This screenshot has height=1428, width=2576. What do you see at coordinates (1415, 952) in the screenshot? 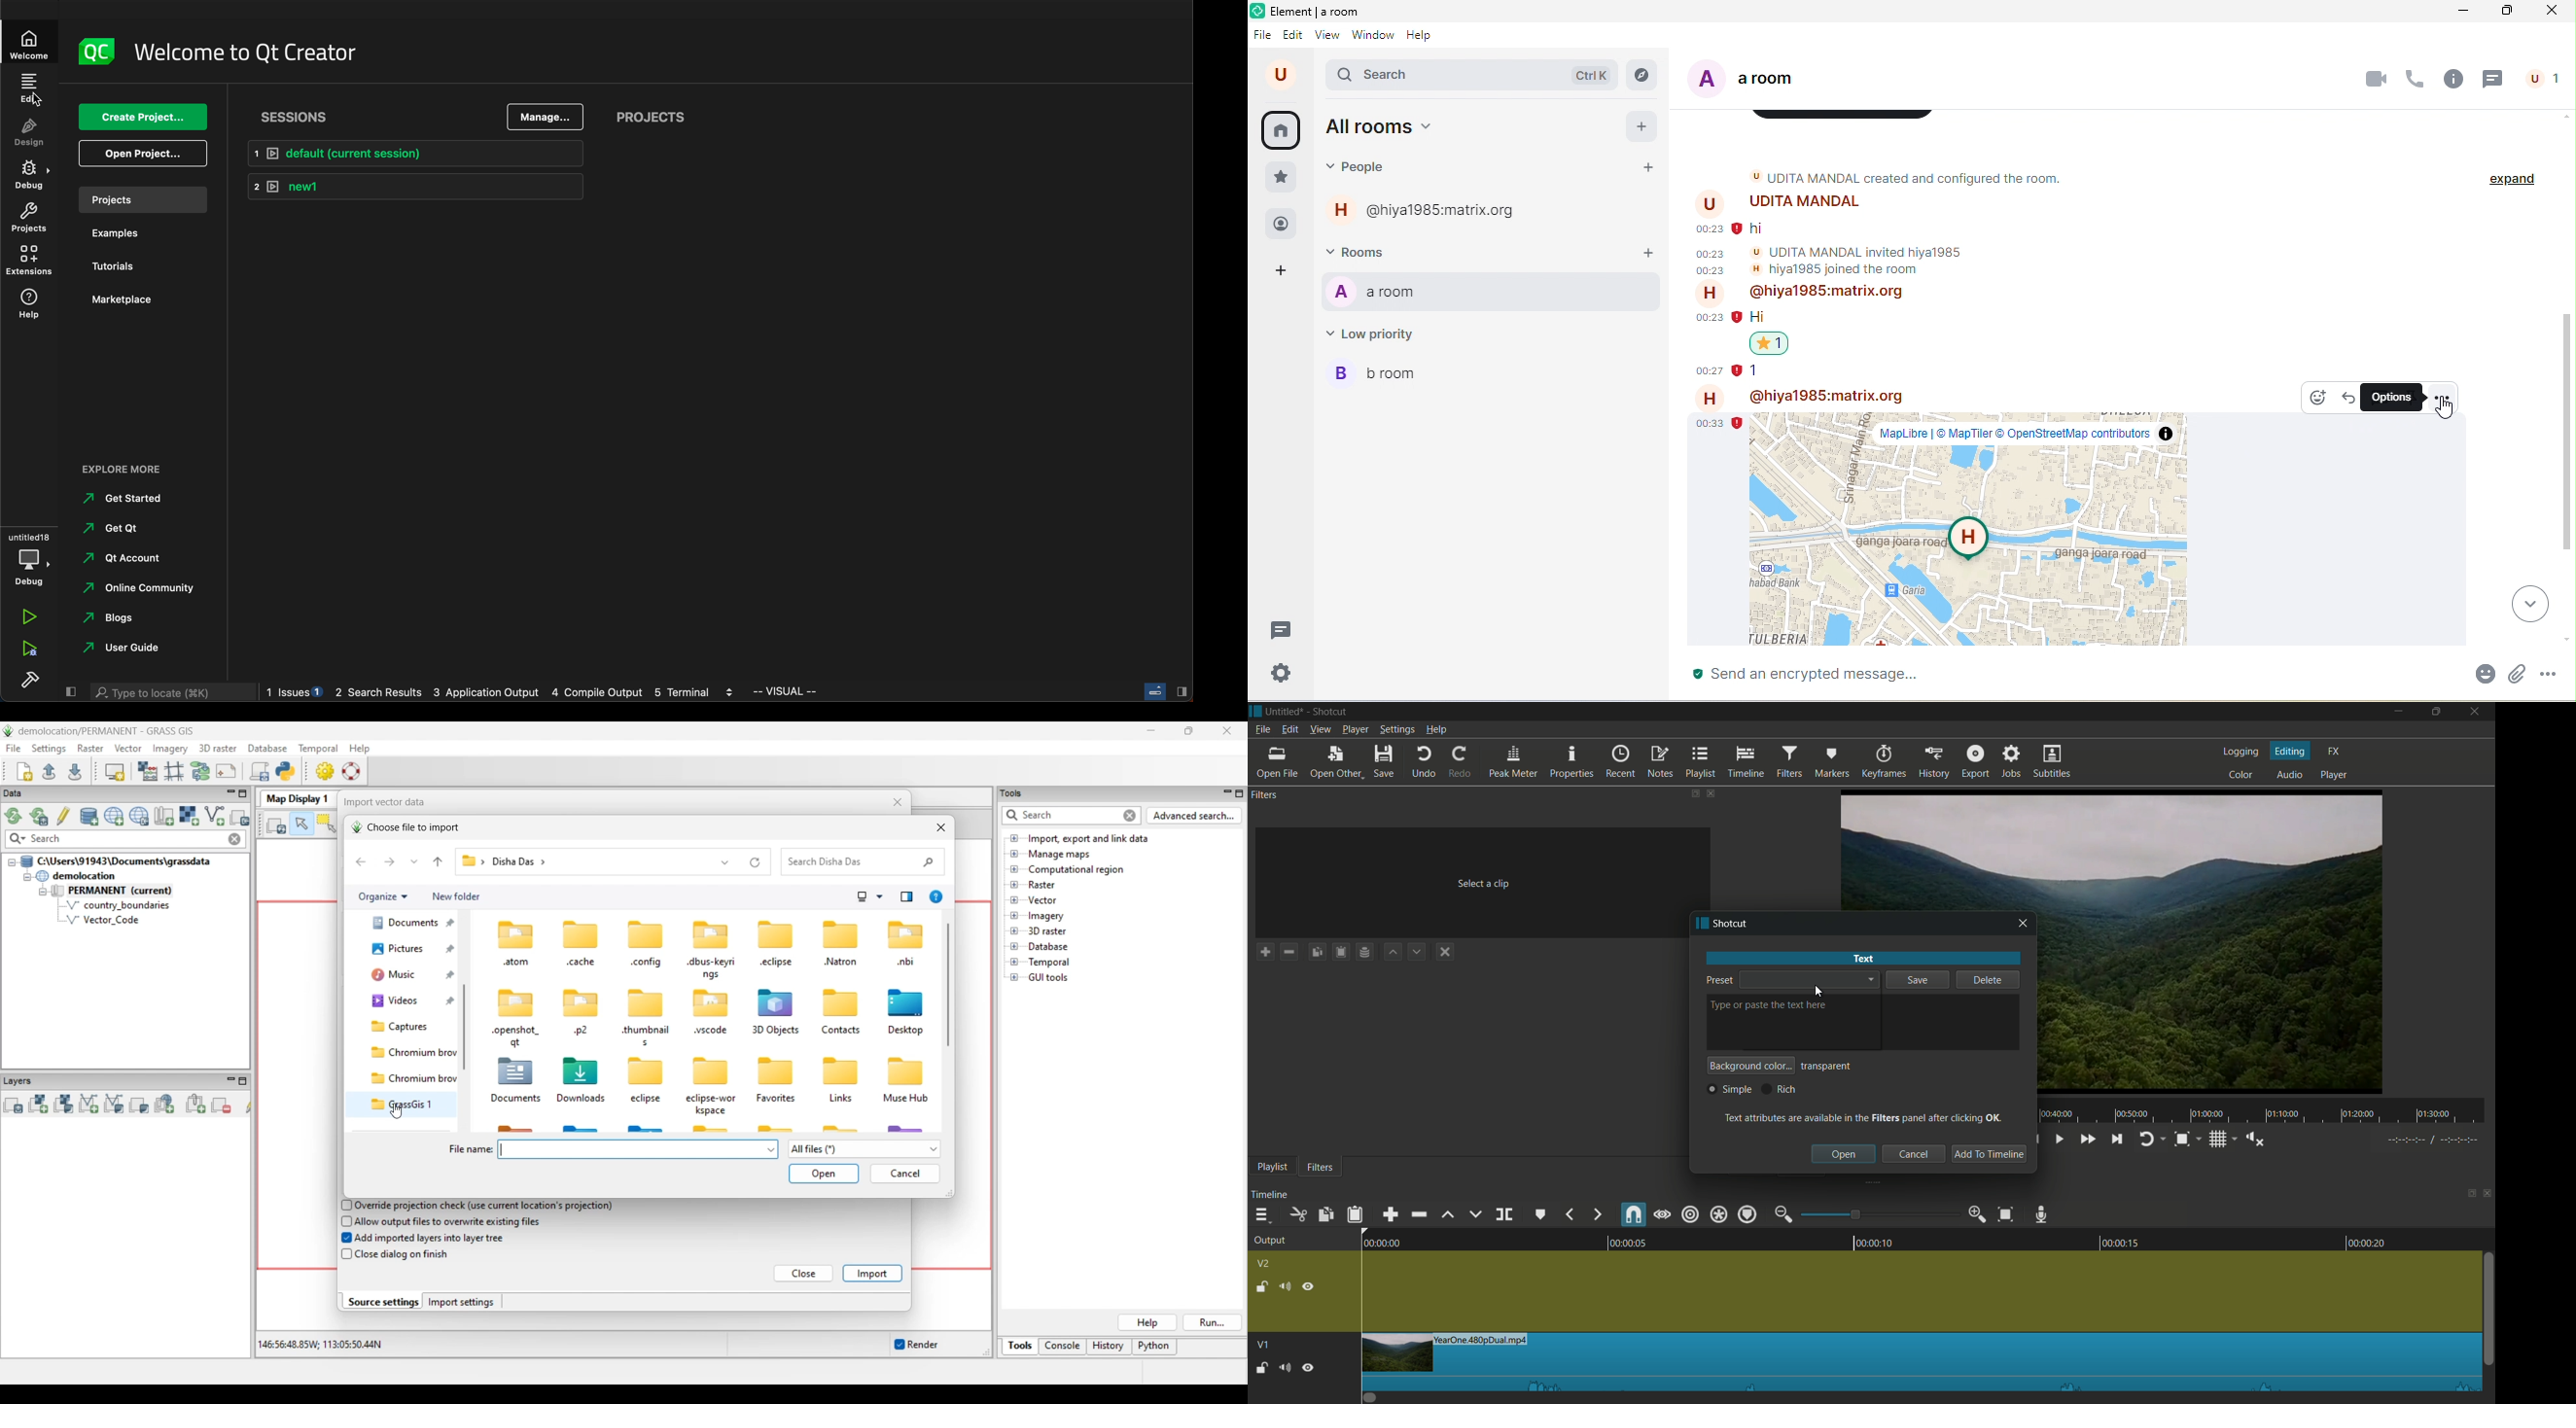
I see `down` at bounding box center [1415, 952].